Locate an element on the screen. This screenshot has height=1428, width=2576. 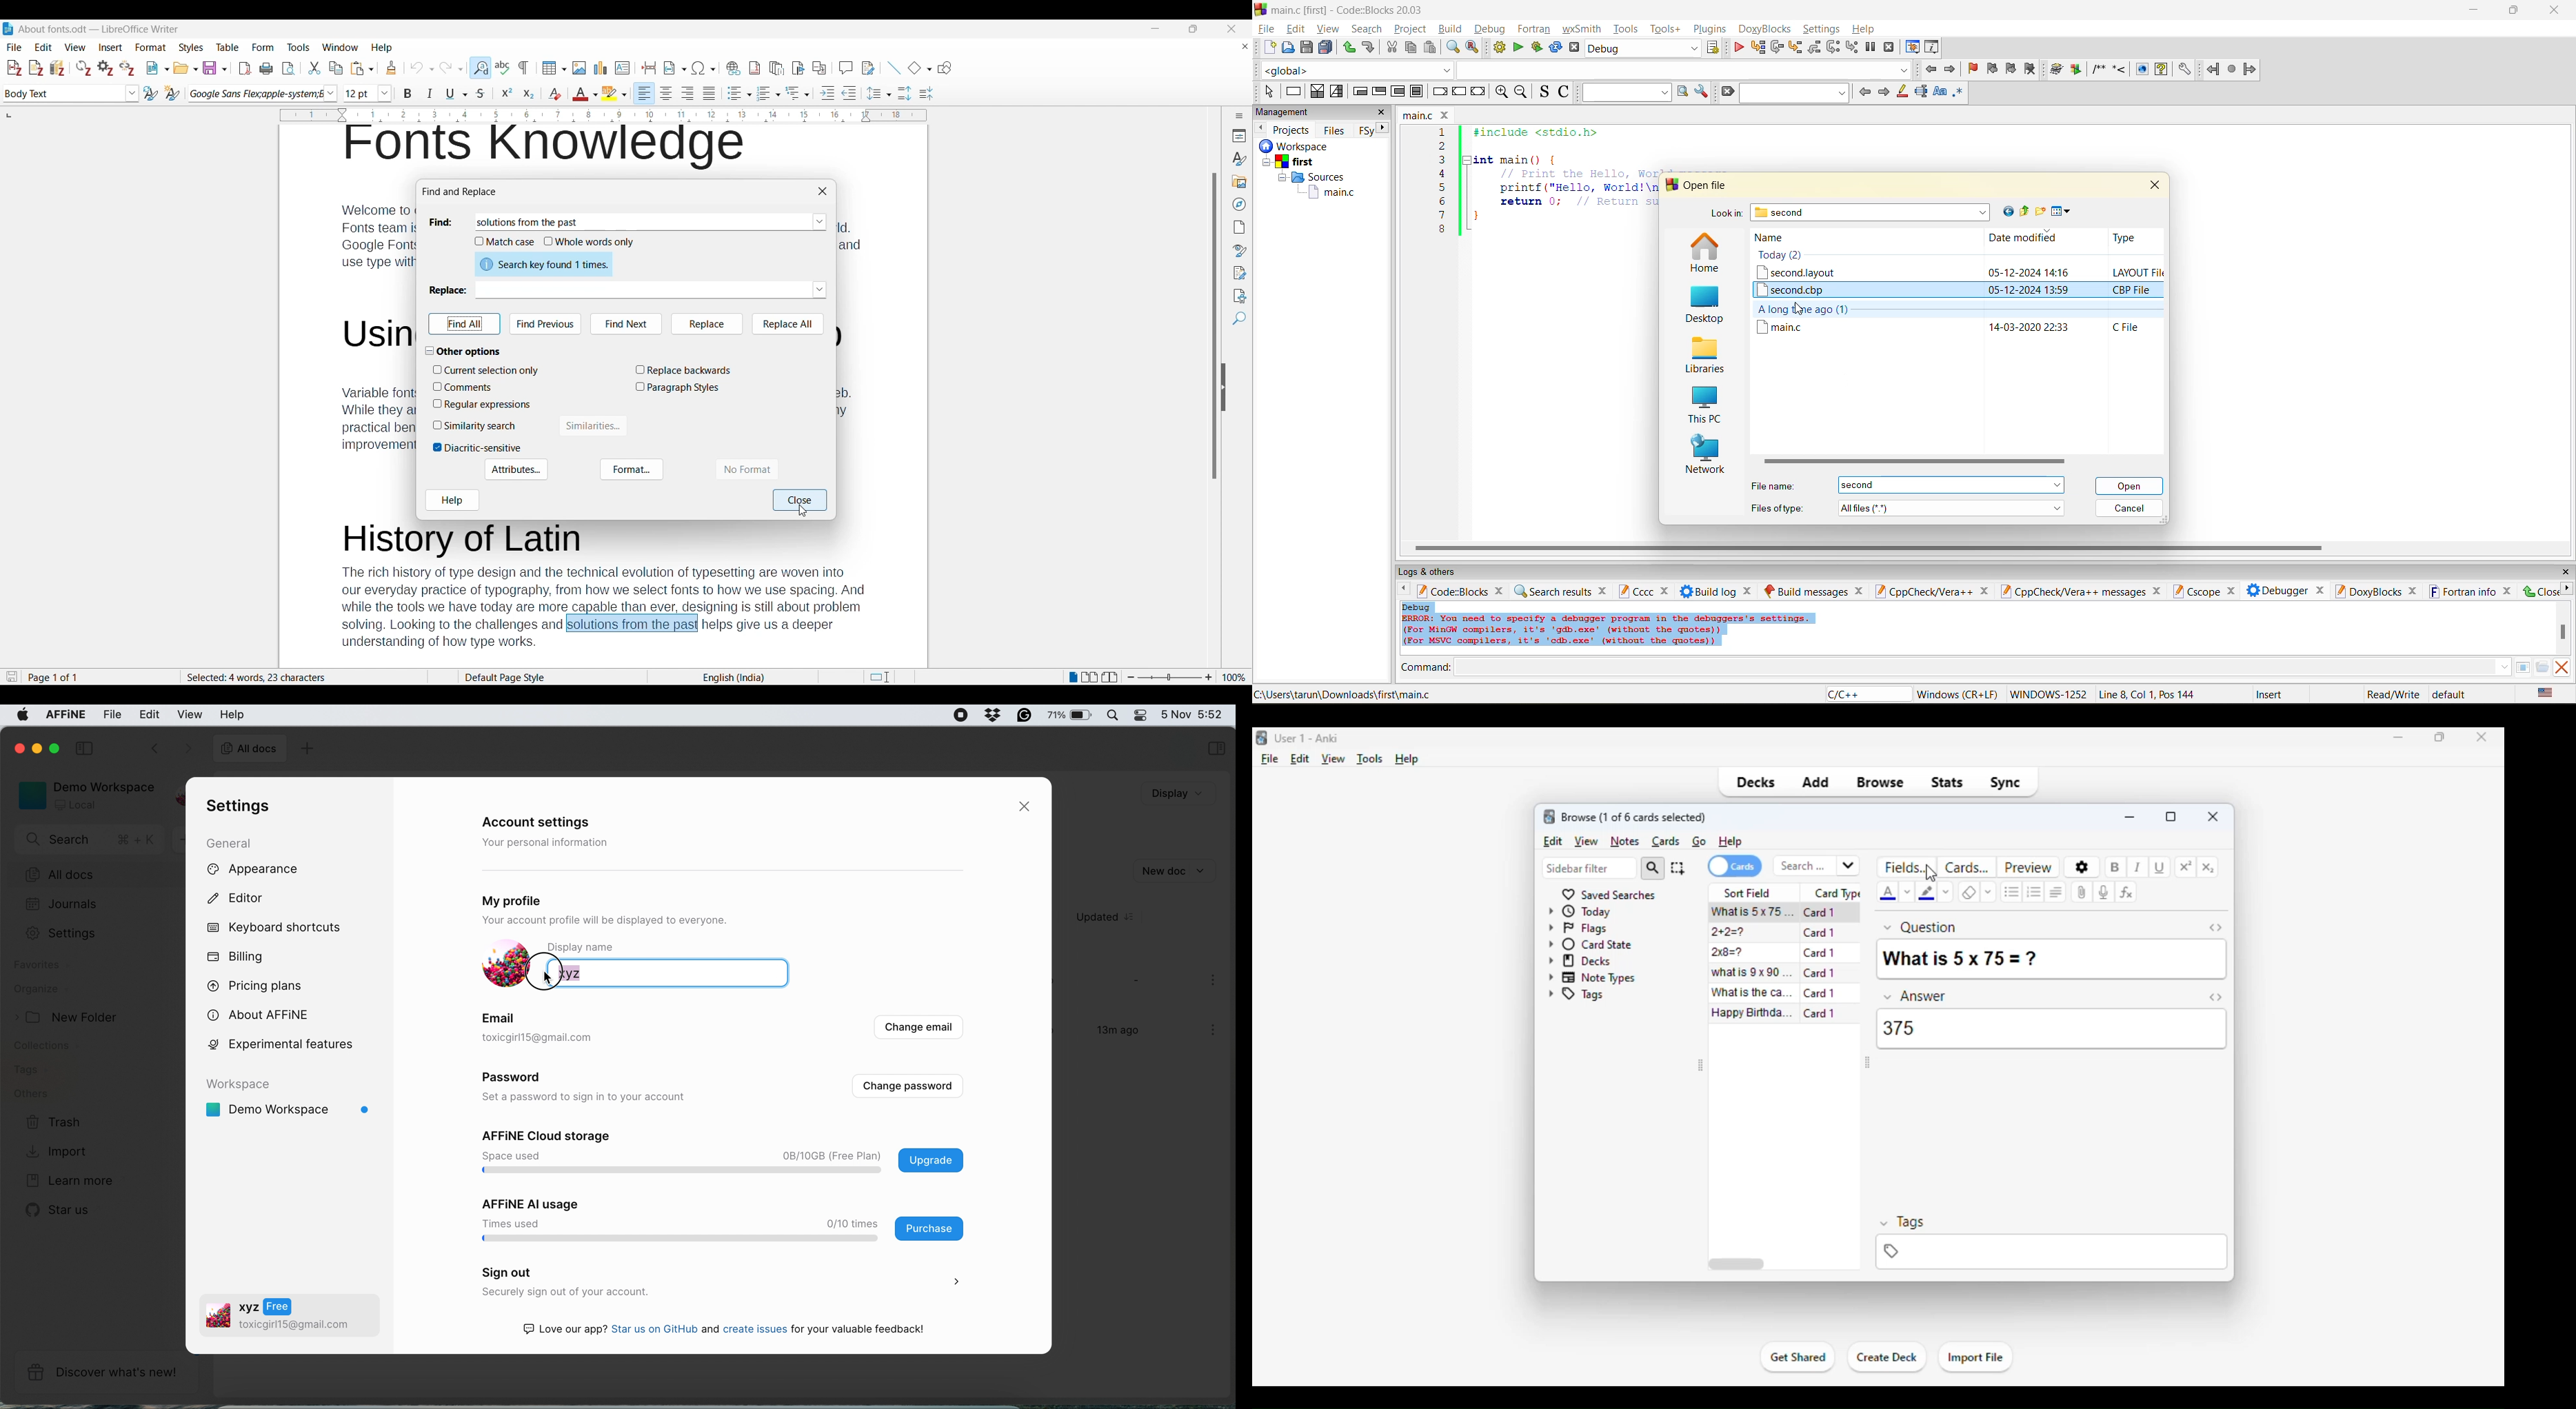
line8, col 1, pos 144 is located at coordinates (2149, 694).